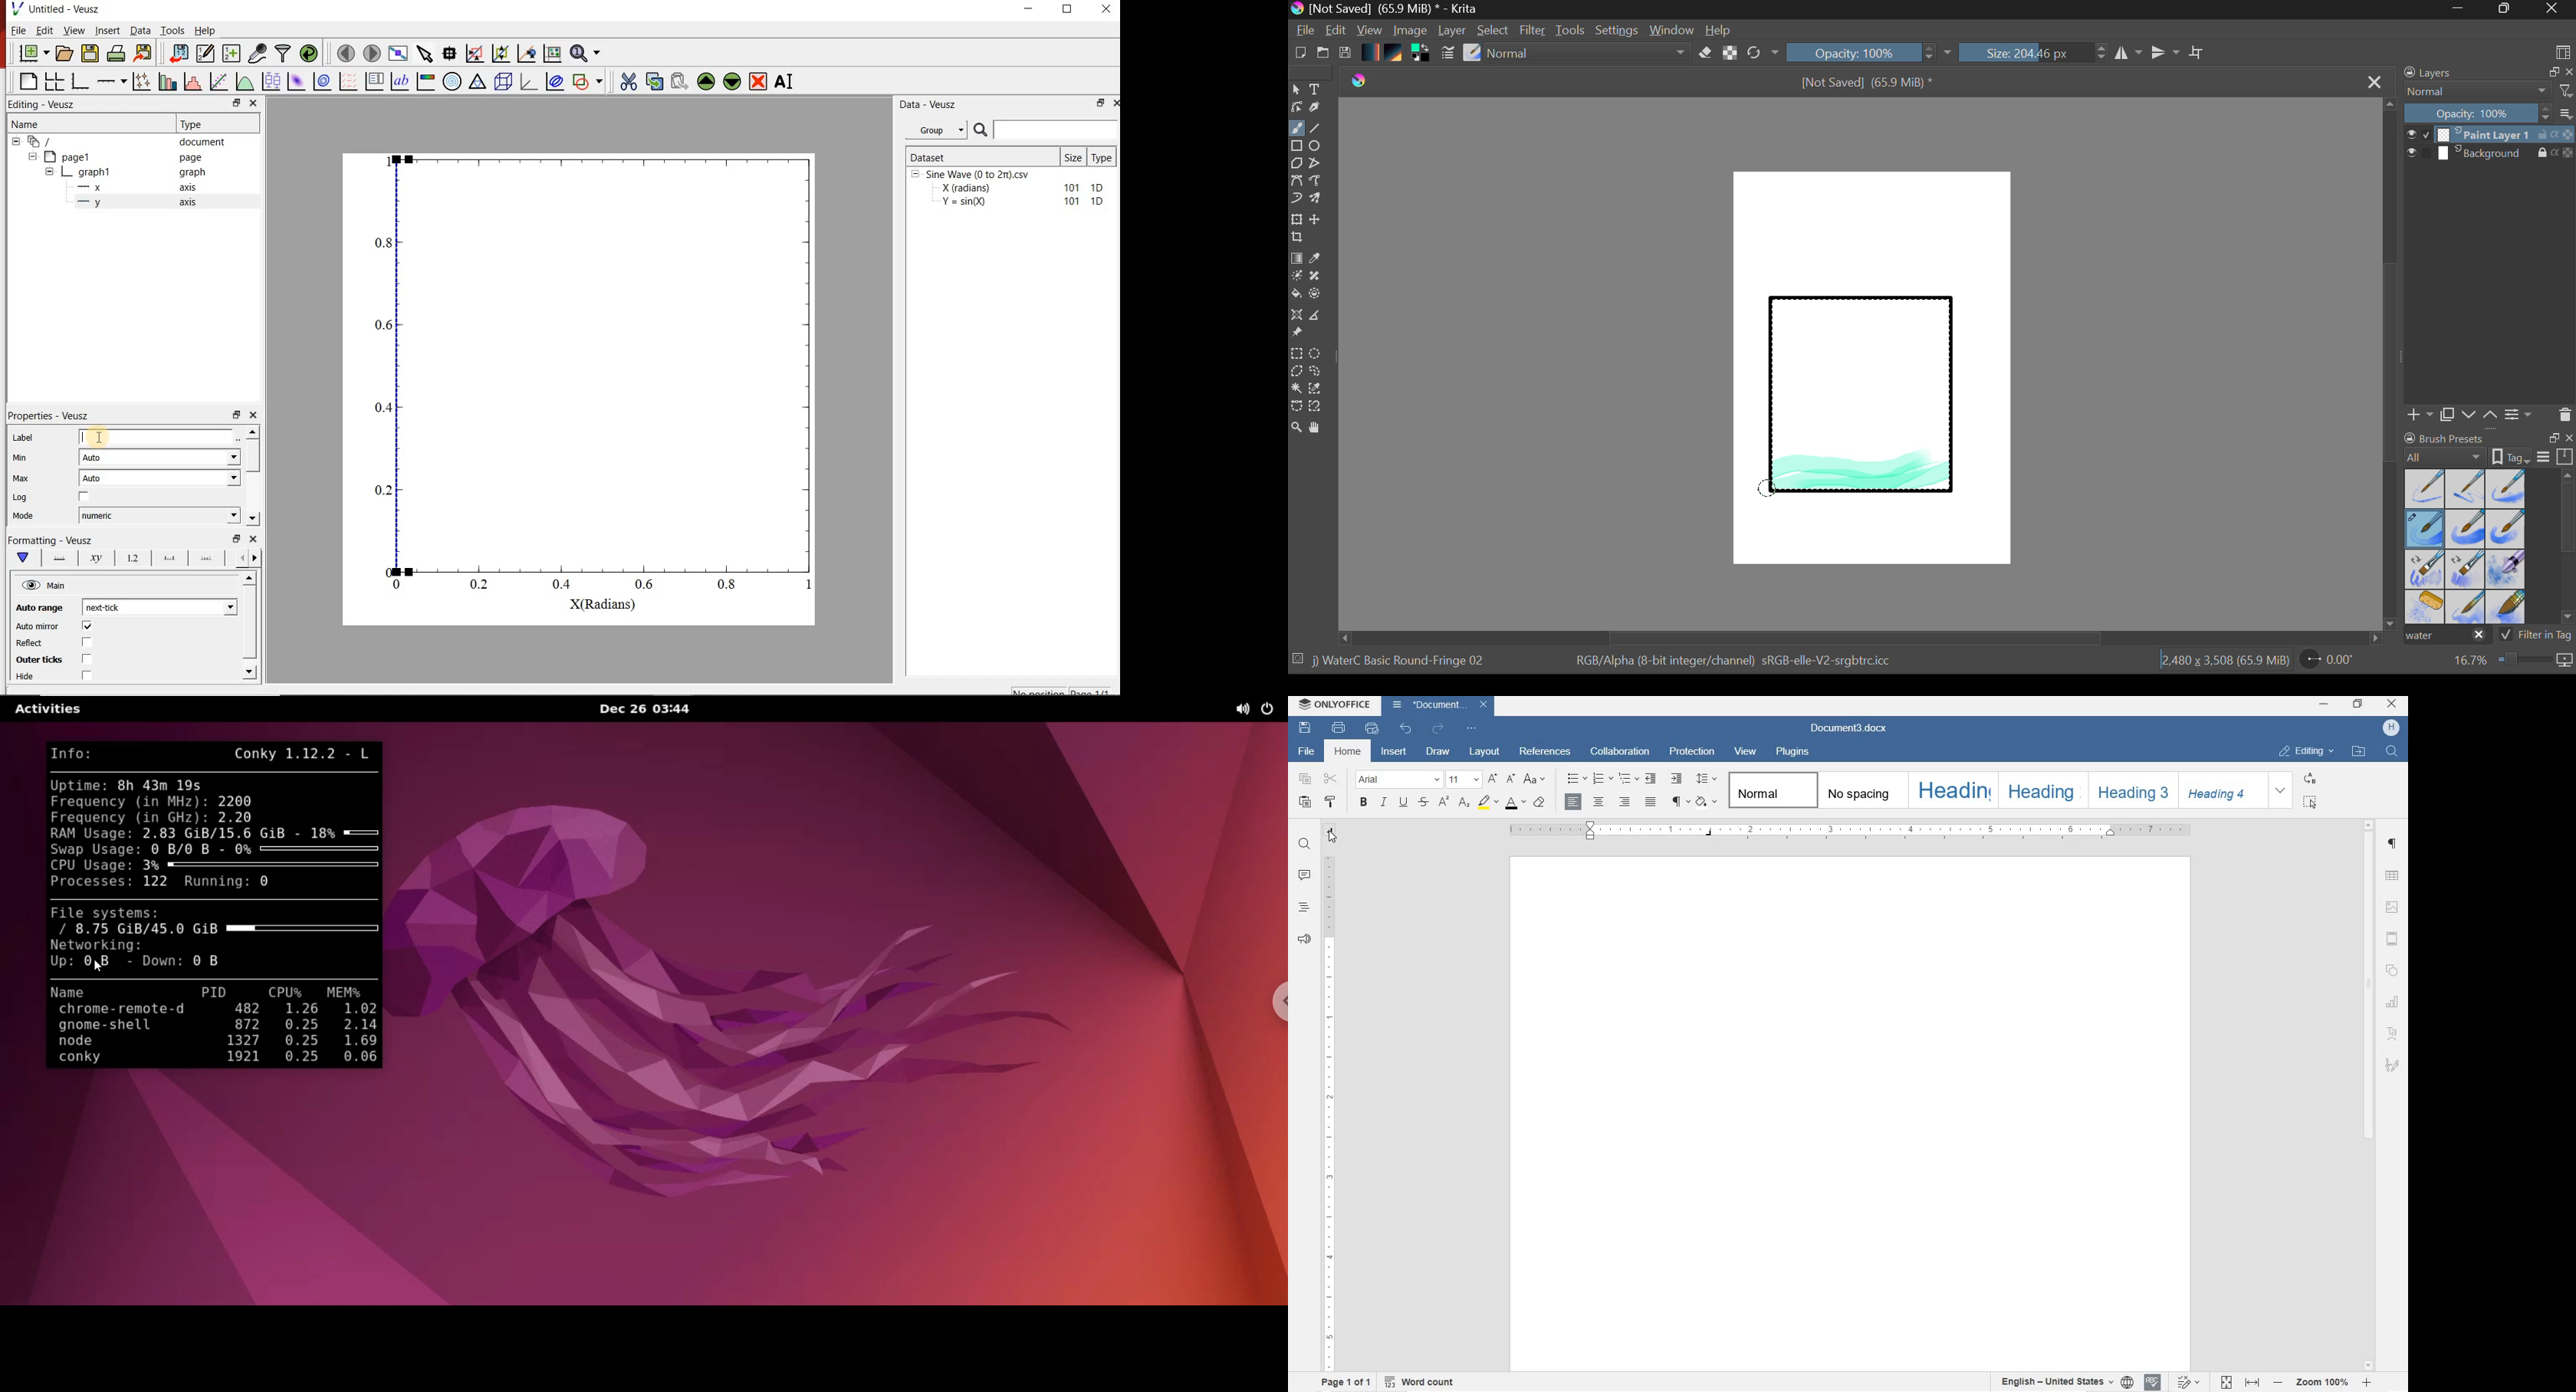  Describe the element at coordinates (733, 83) in the screenshot. I see `move down` at that location.